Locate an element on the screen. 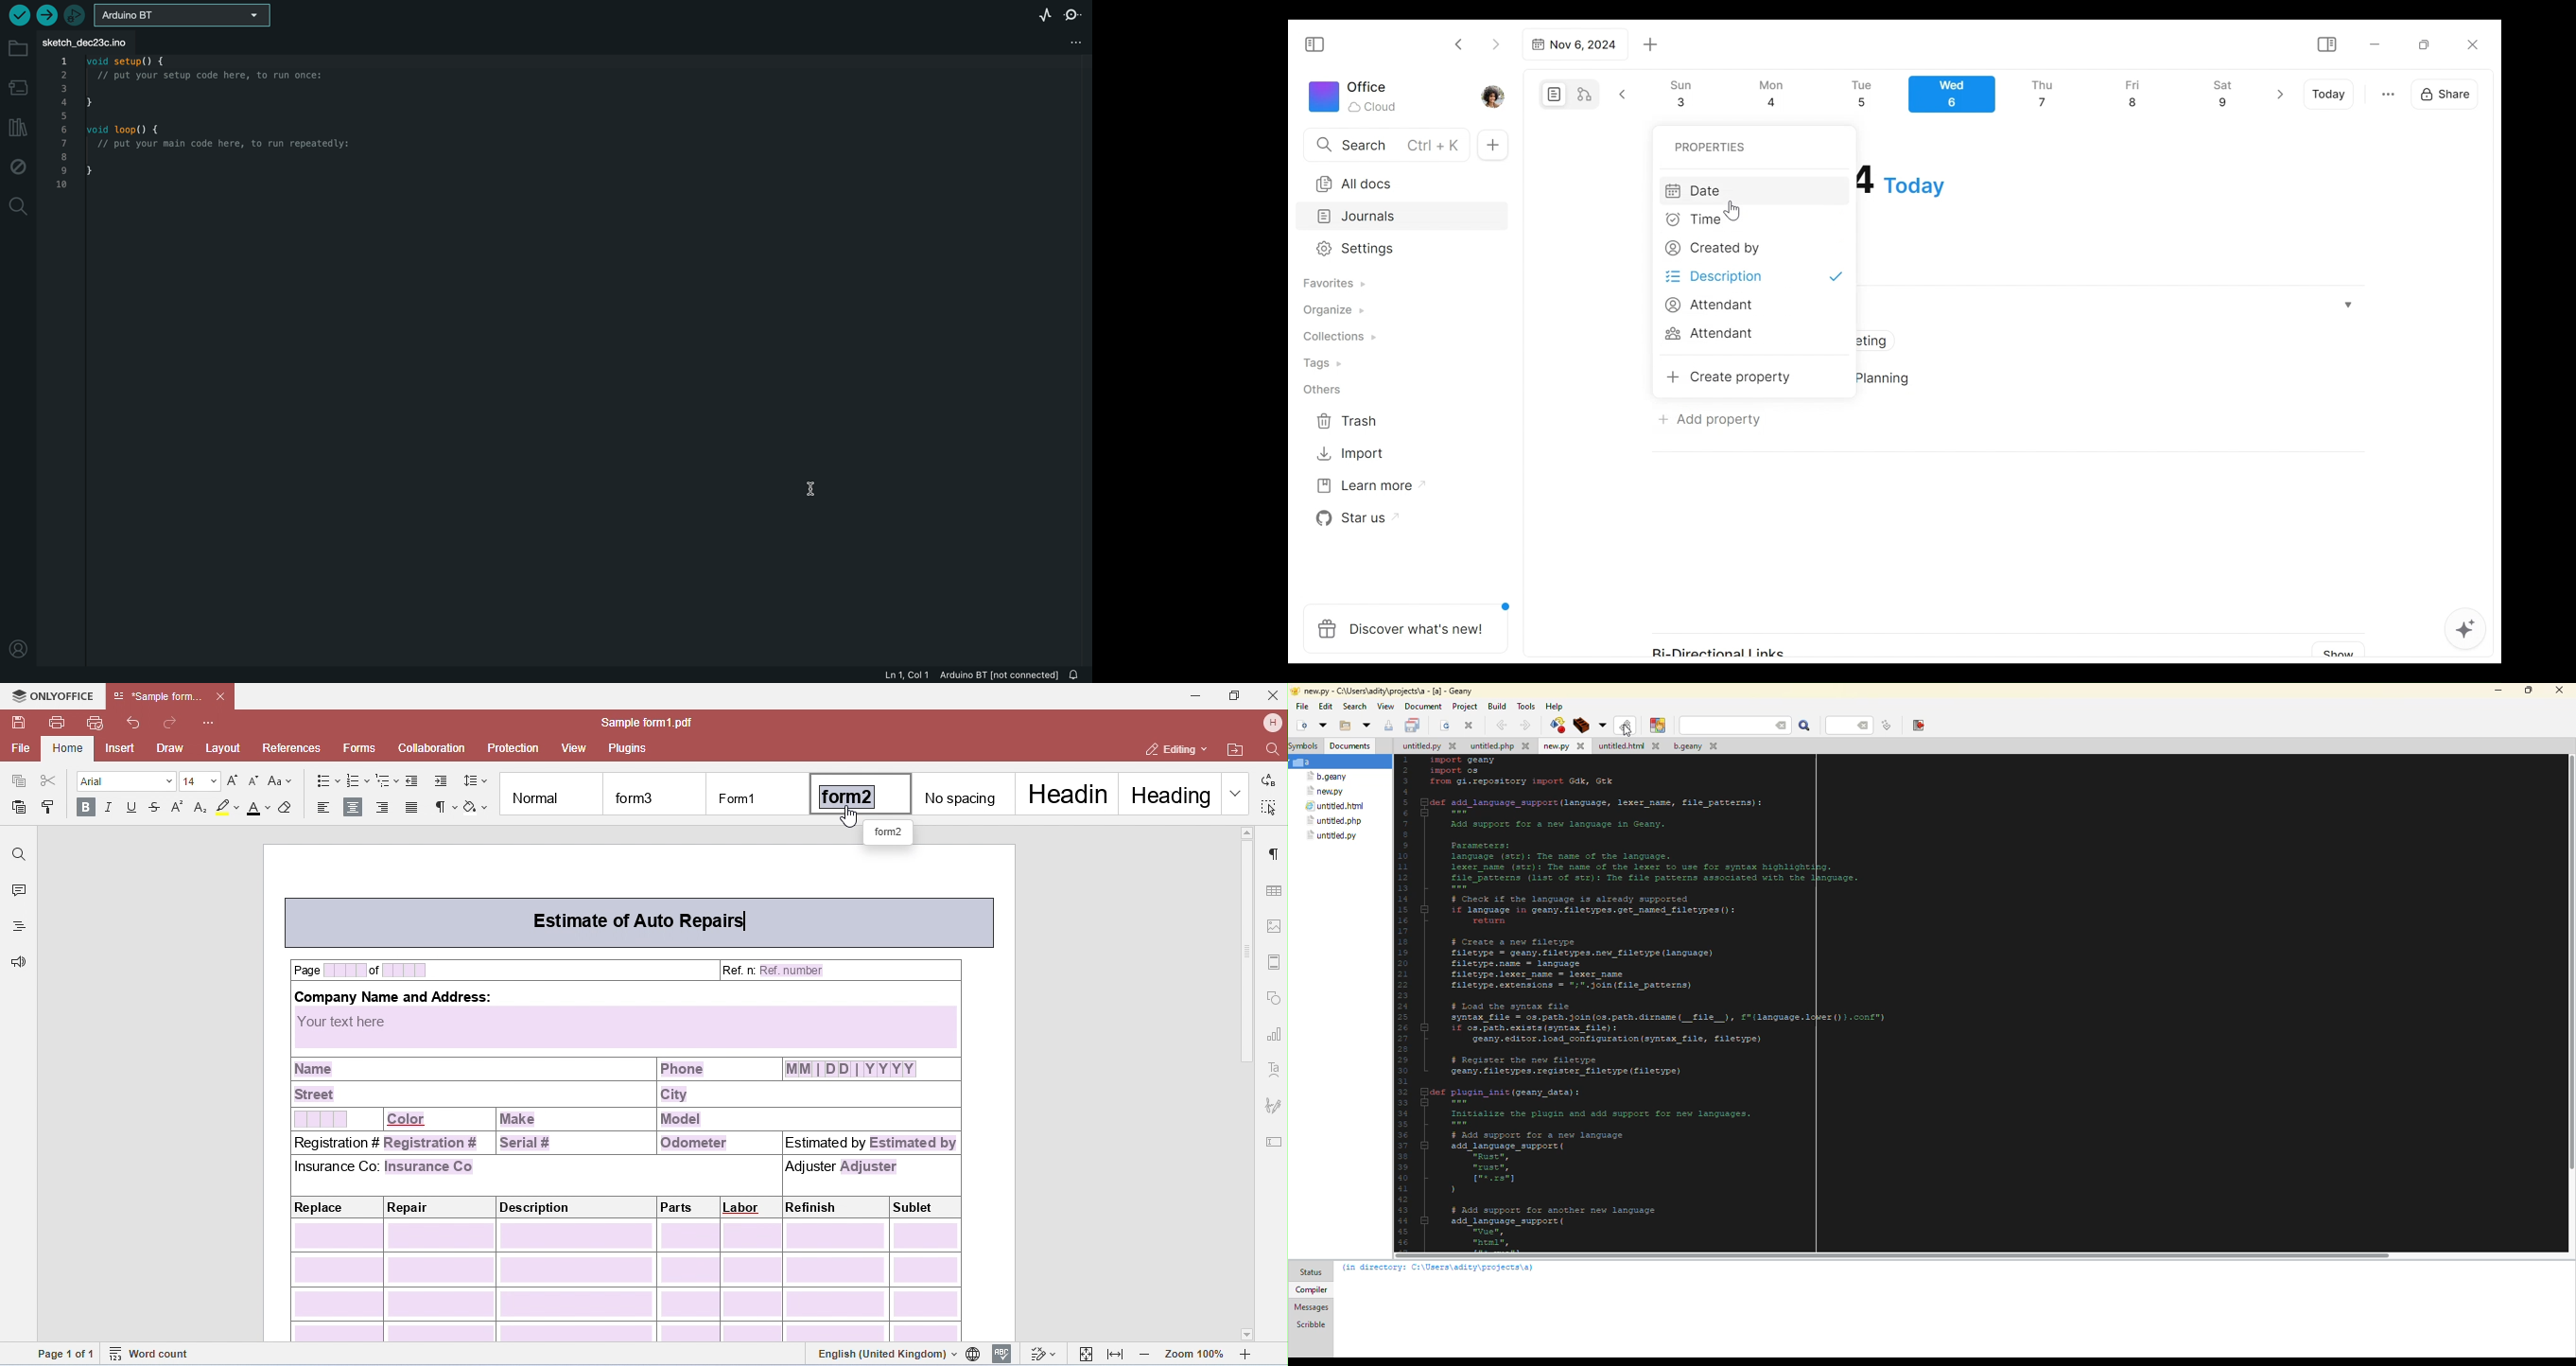  file is located at coordinates (1627, 746).